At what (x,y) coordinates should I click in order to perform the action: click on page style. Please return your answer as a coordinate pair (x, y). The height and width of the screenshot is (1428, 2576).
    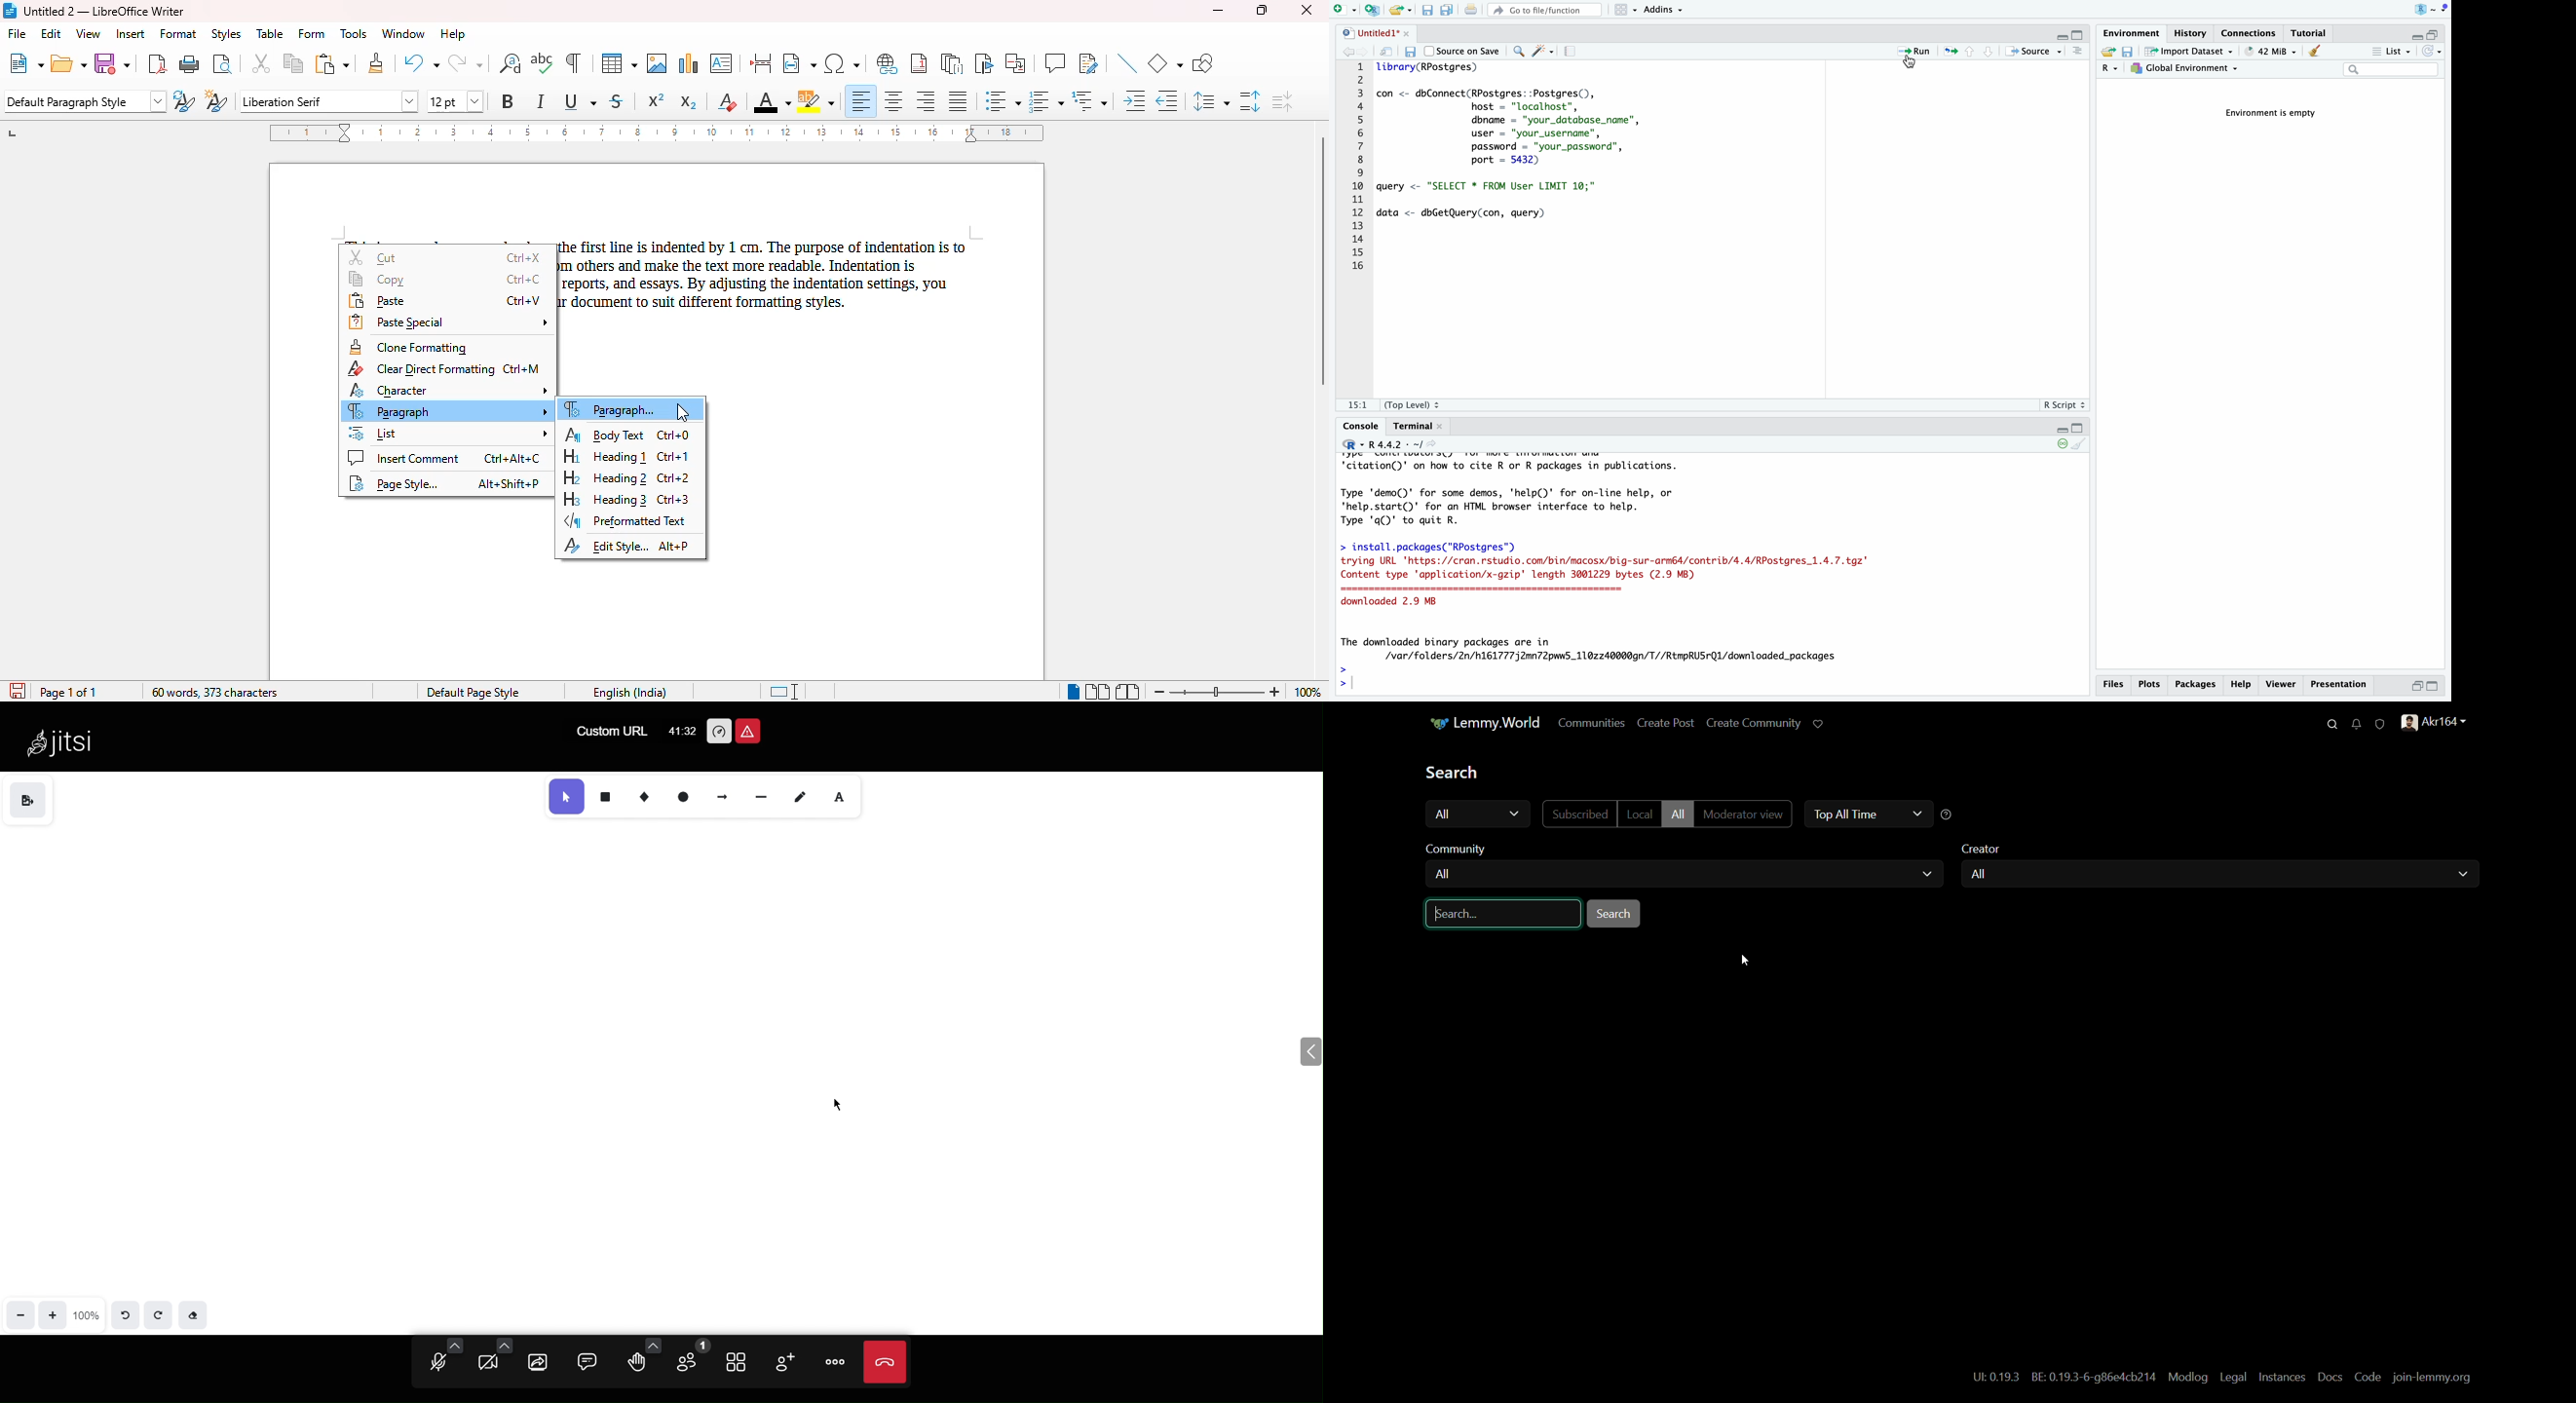
    Looking at the image, I should click on (474, 692).